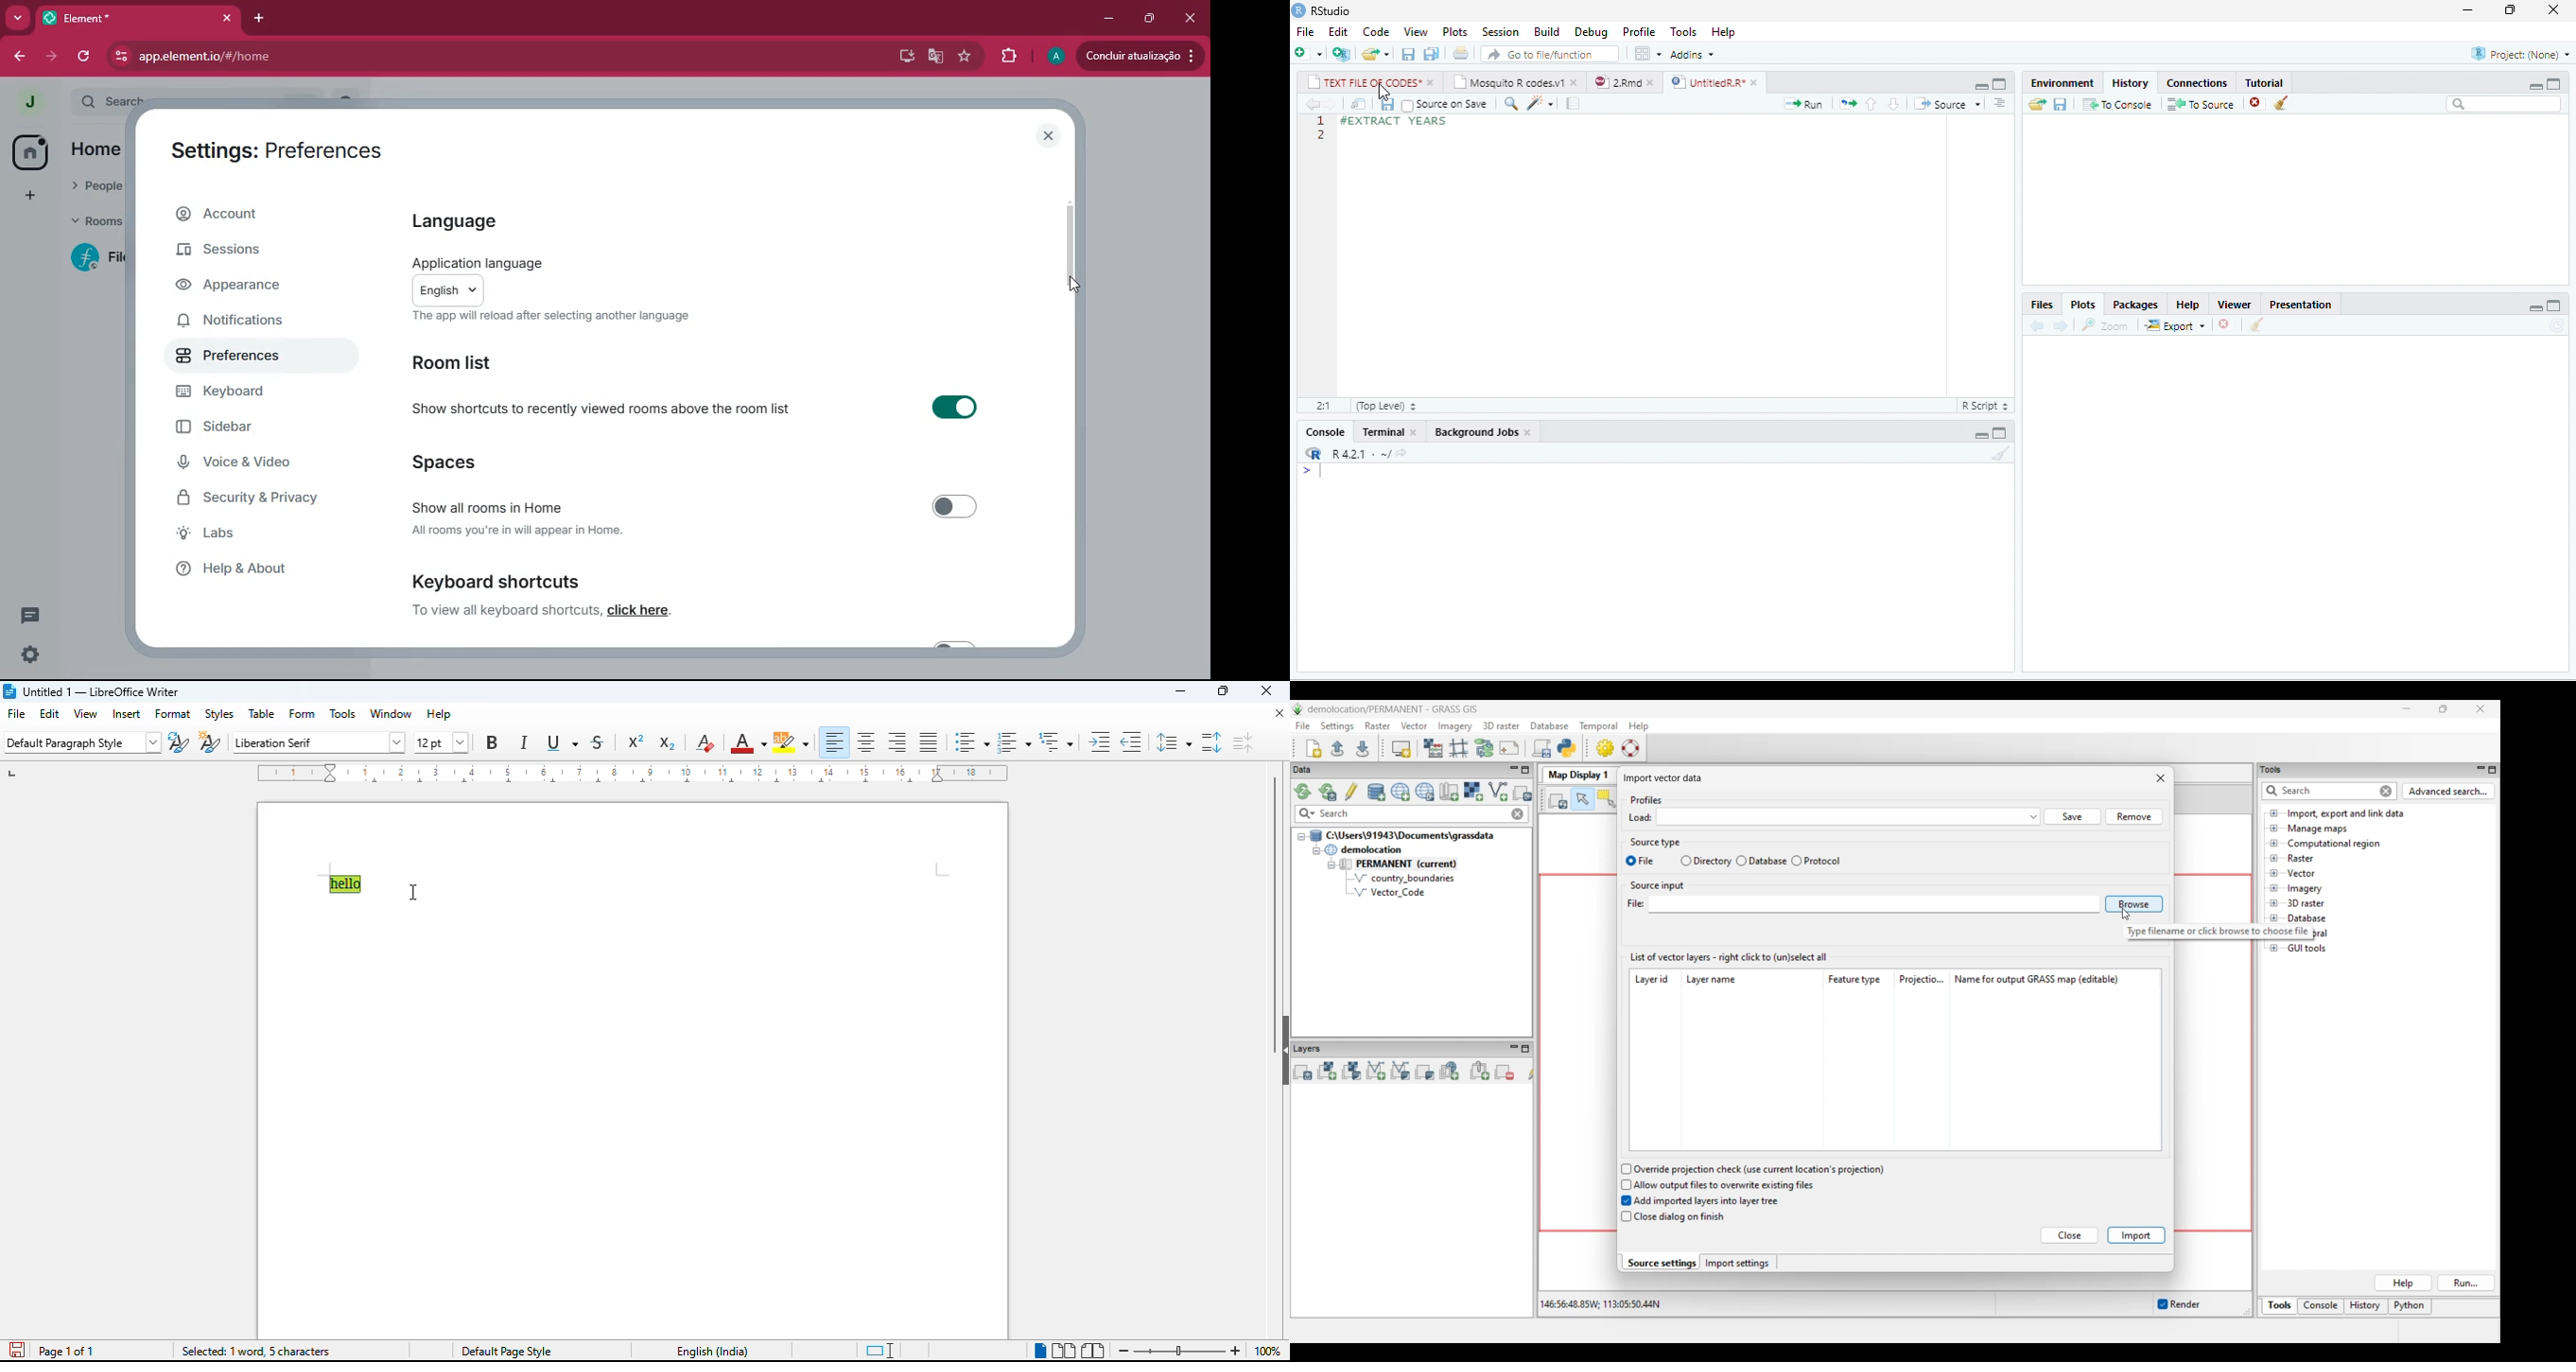  What do you see at coordinates (1075, 253) in the screenshot?
I see `scroll bar` at bounding box center [1075, 253].